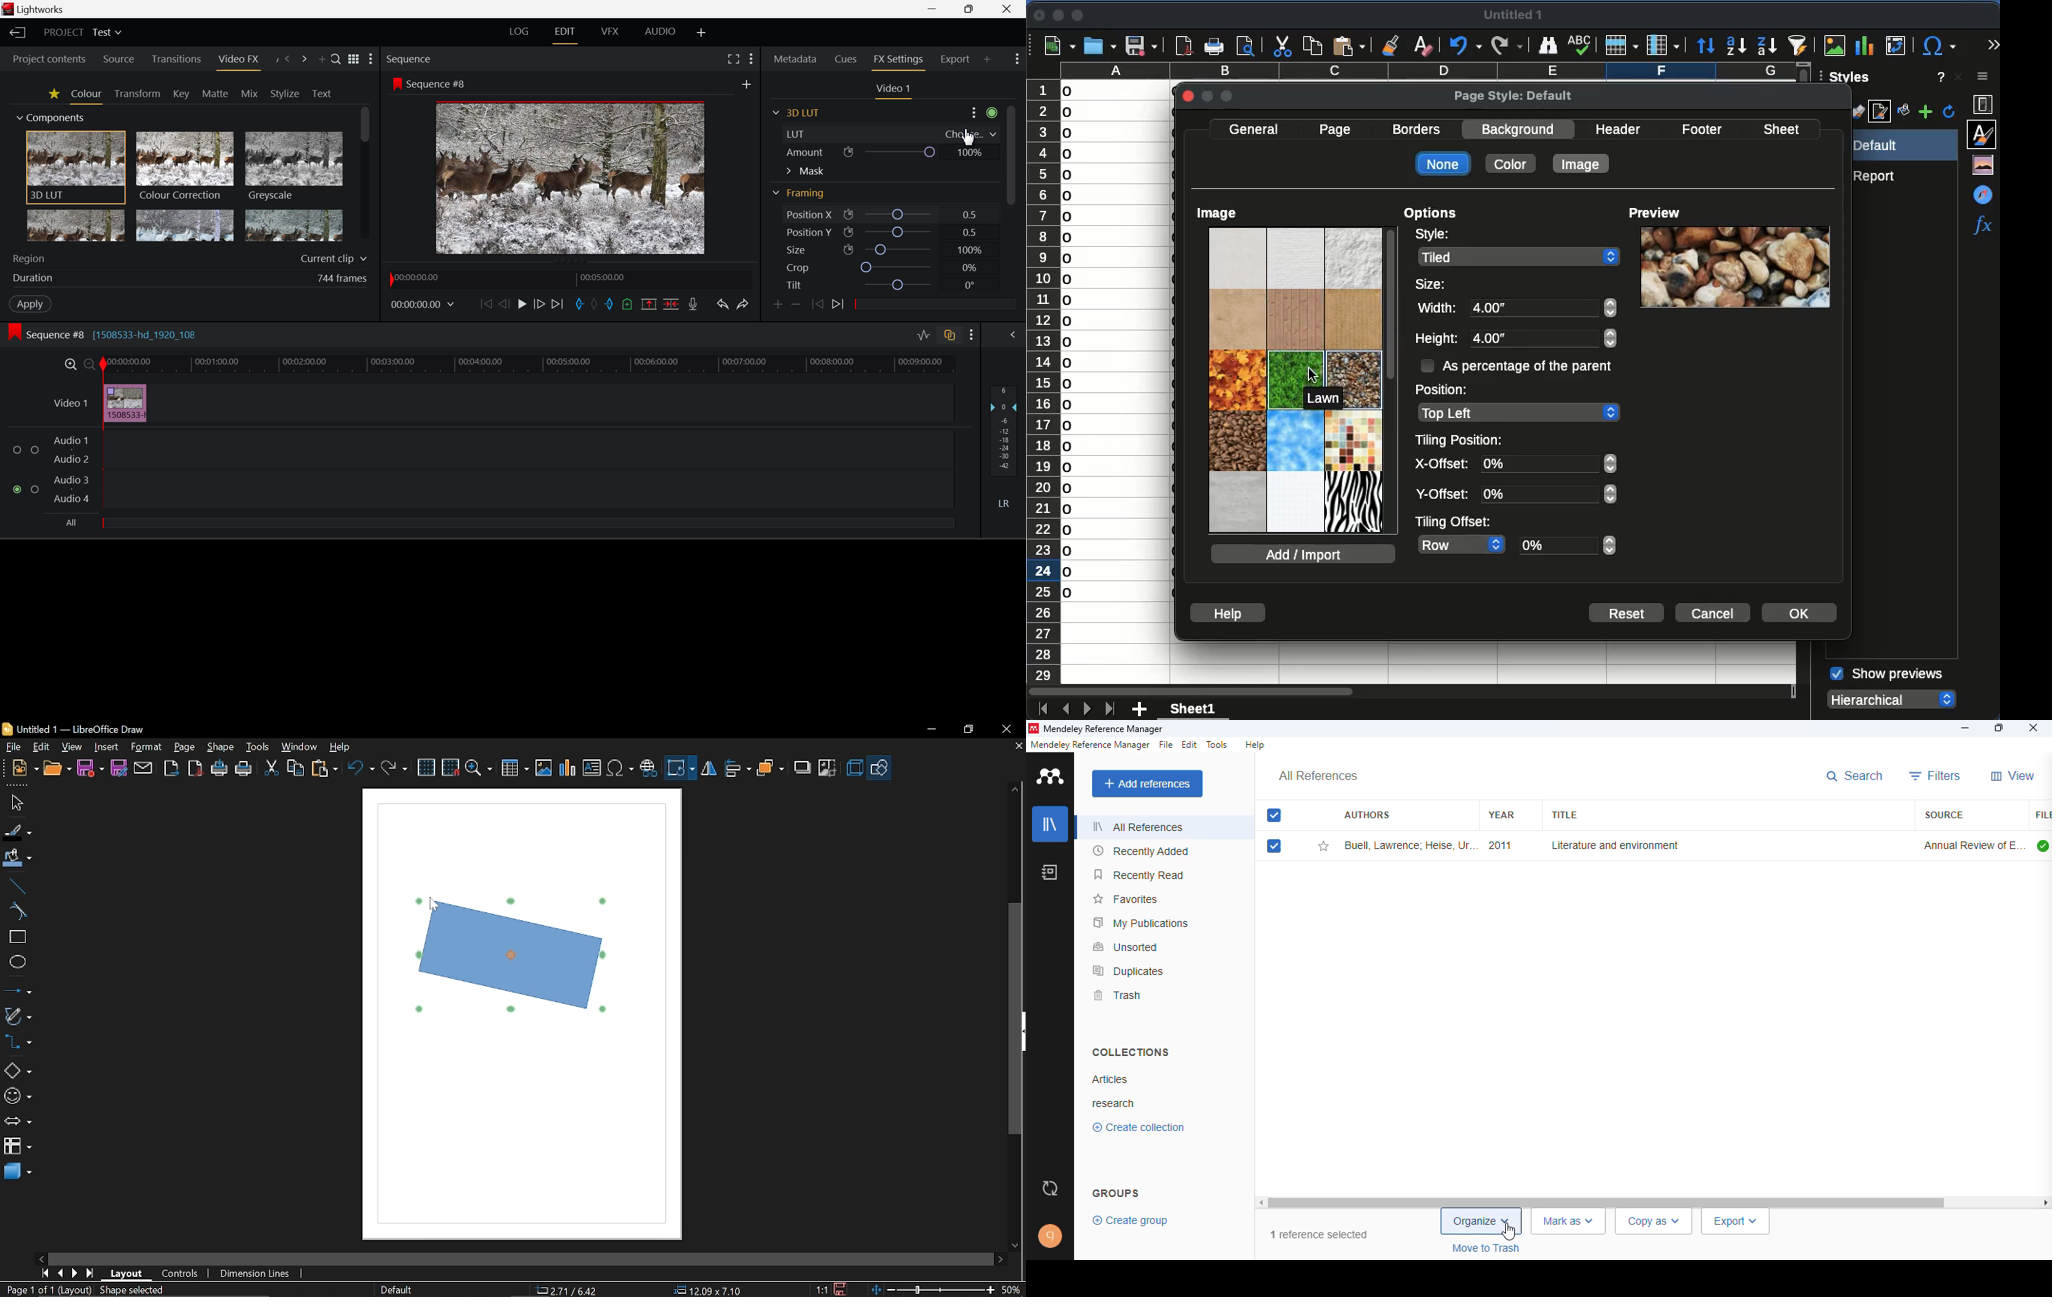 The image size is (2072, 1316). Describe the element at coordinates (515, 769) in the screenshot. I see `Insert table` at that location.